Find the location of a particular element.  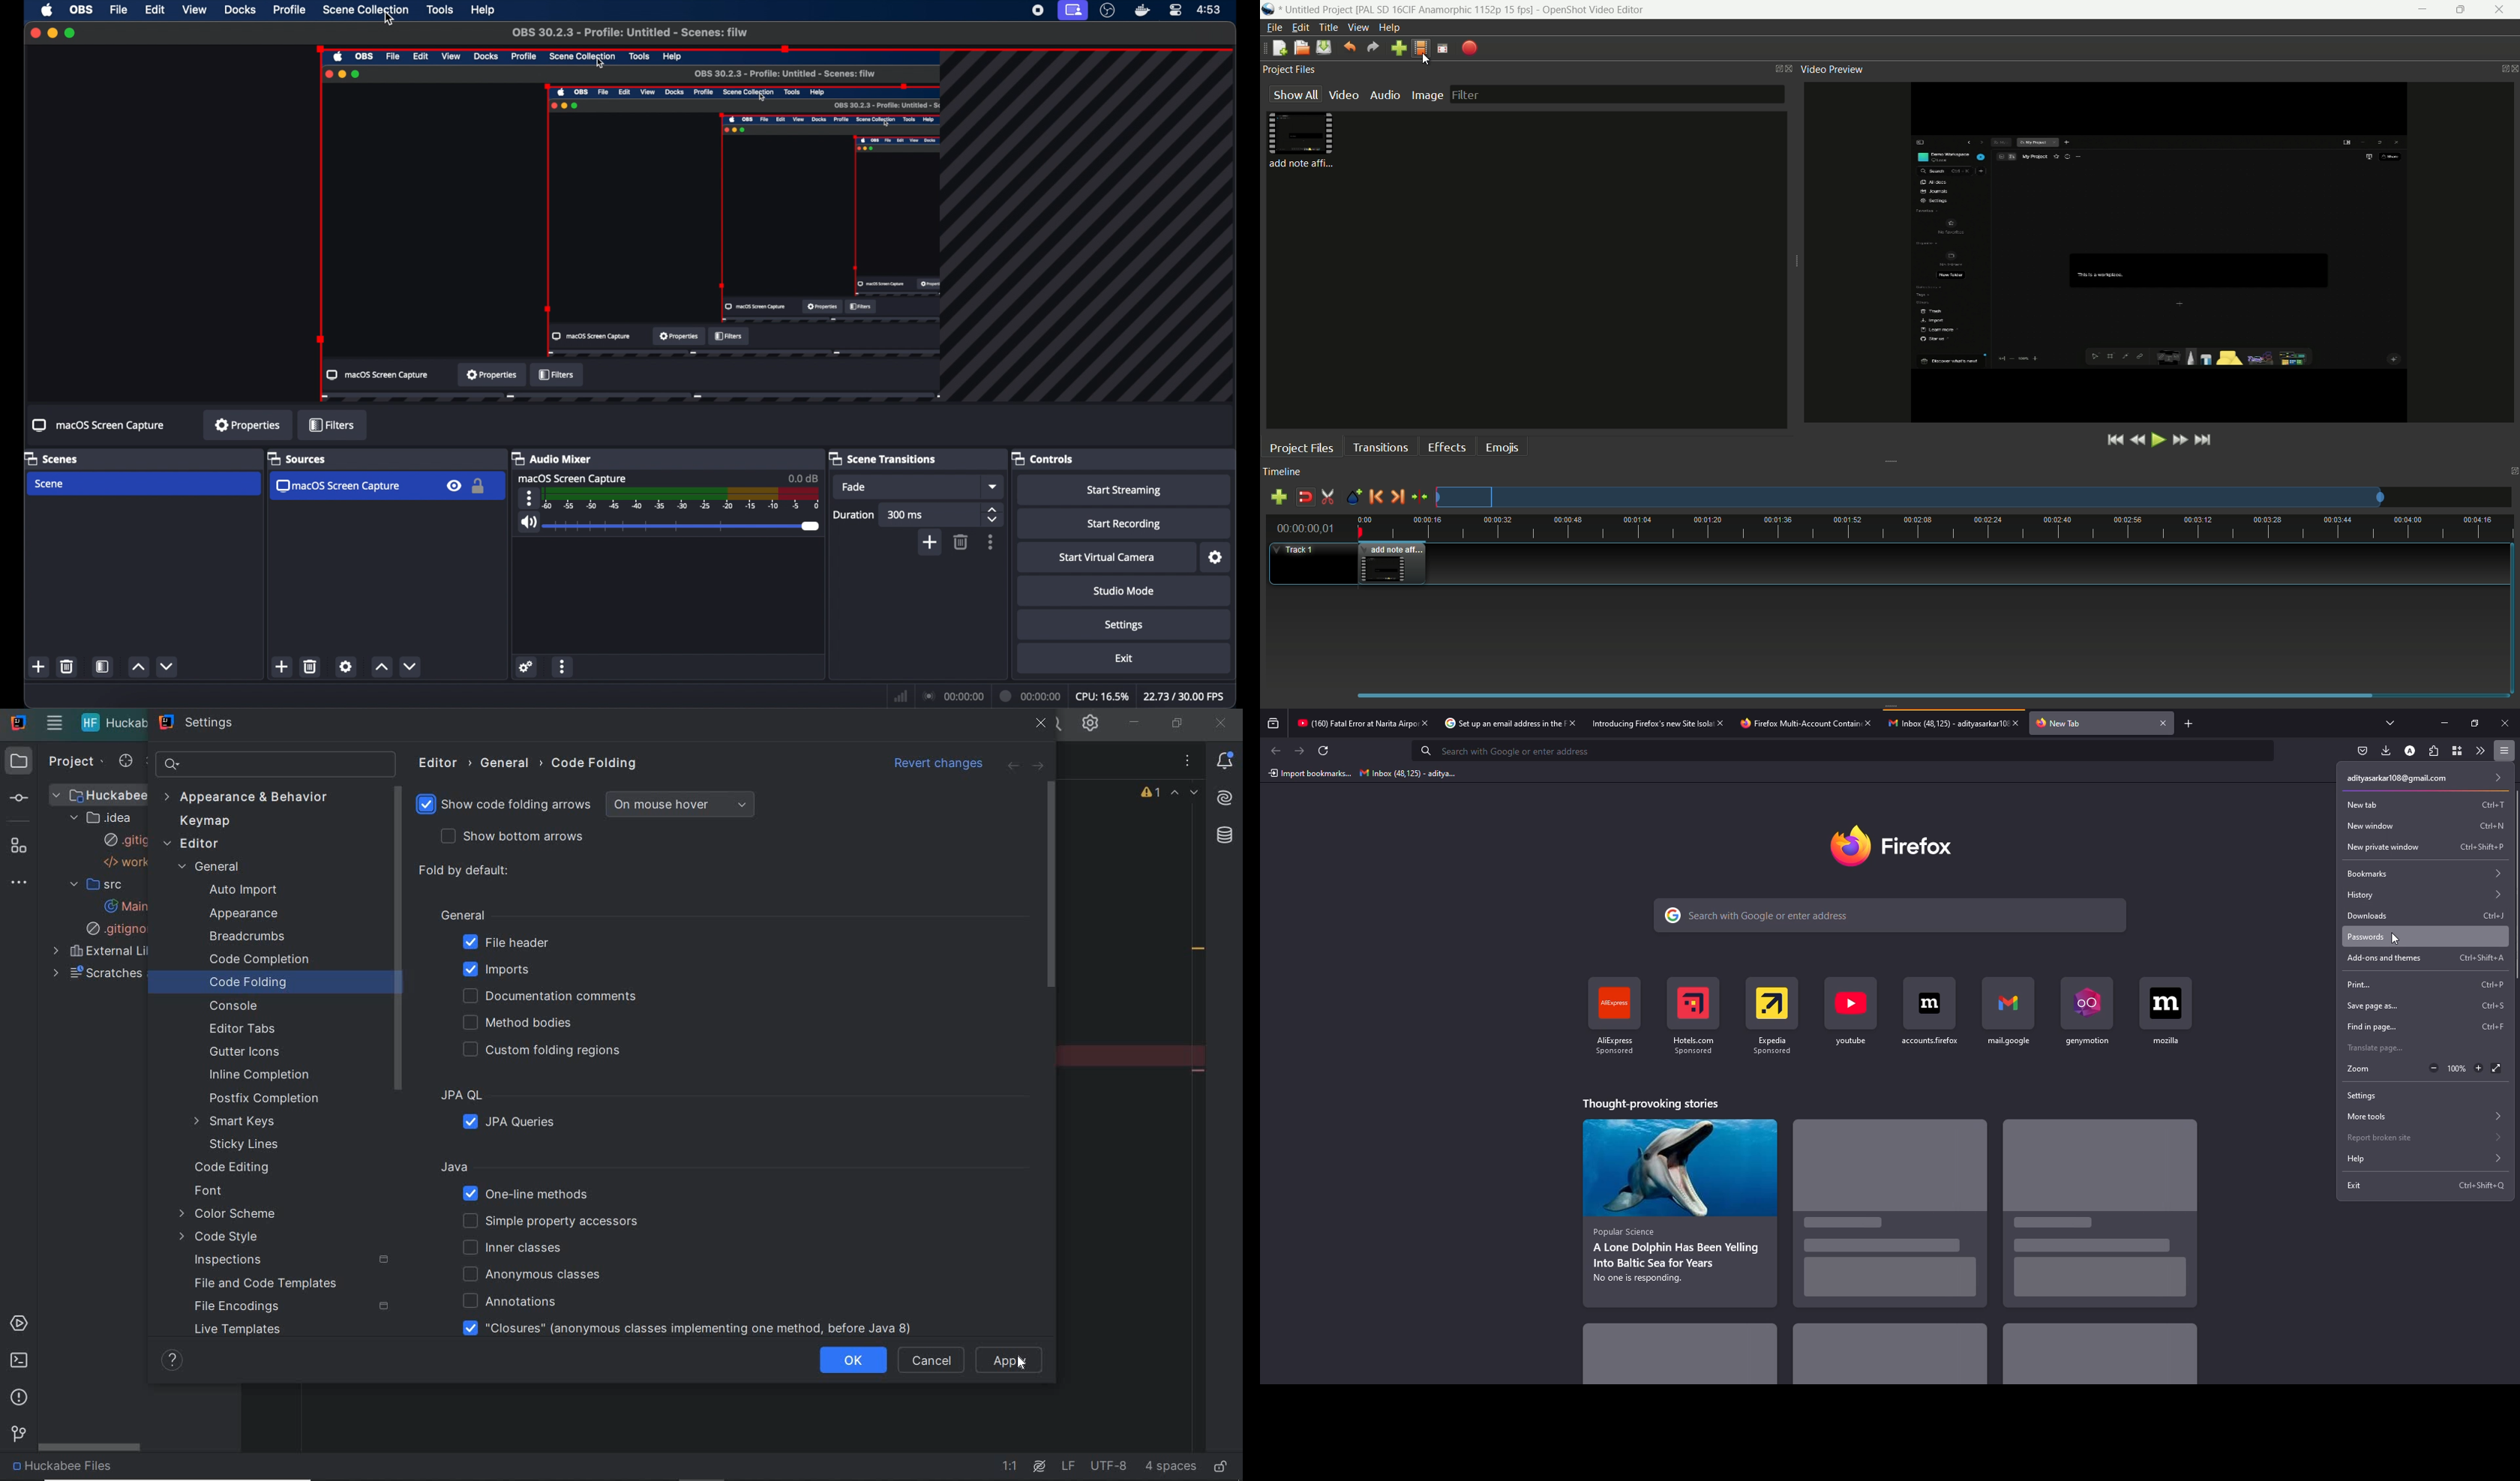

macOS screen capture is located at coordinates (98, 426).